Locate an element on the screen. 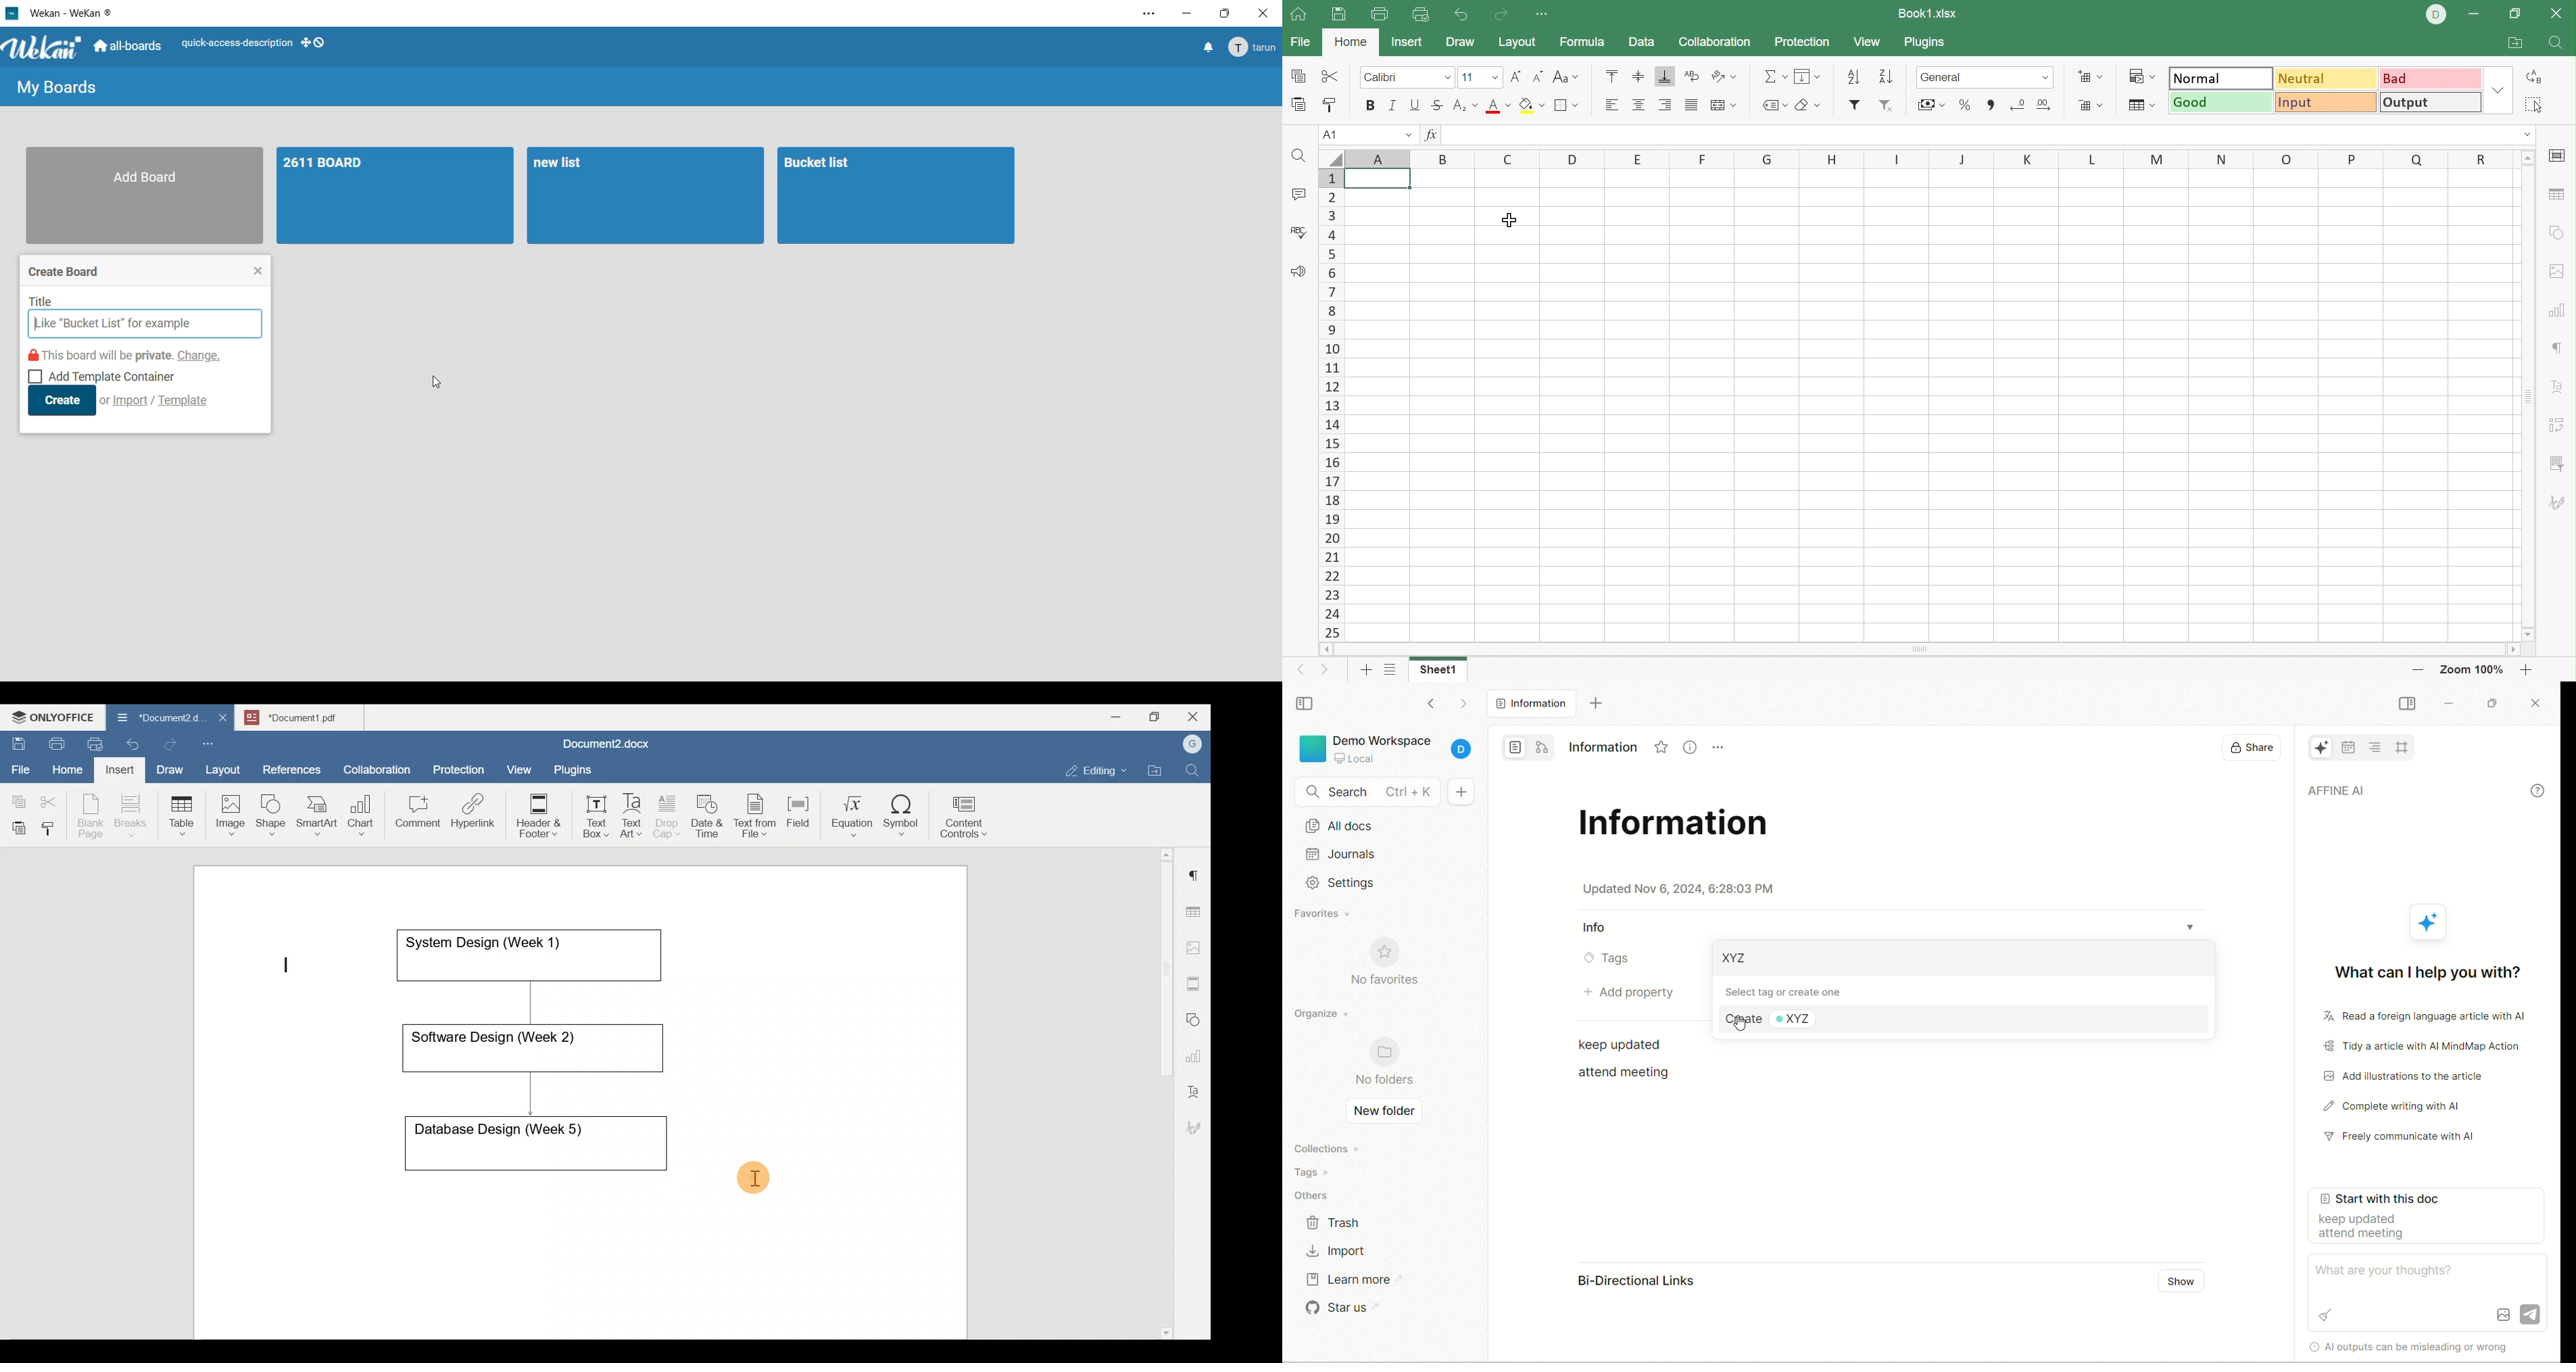  Customize quick access toolbar is located at coordinates (213, 741).